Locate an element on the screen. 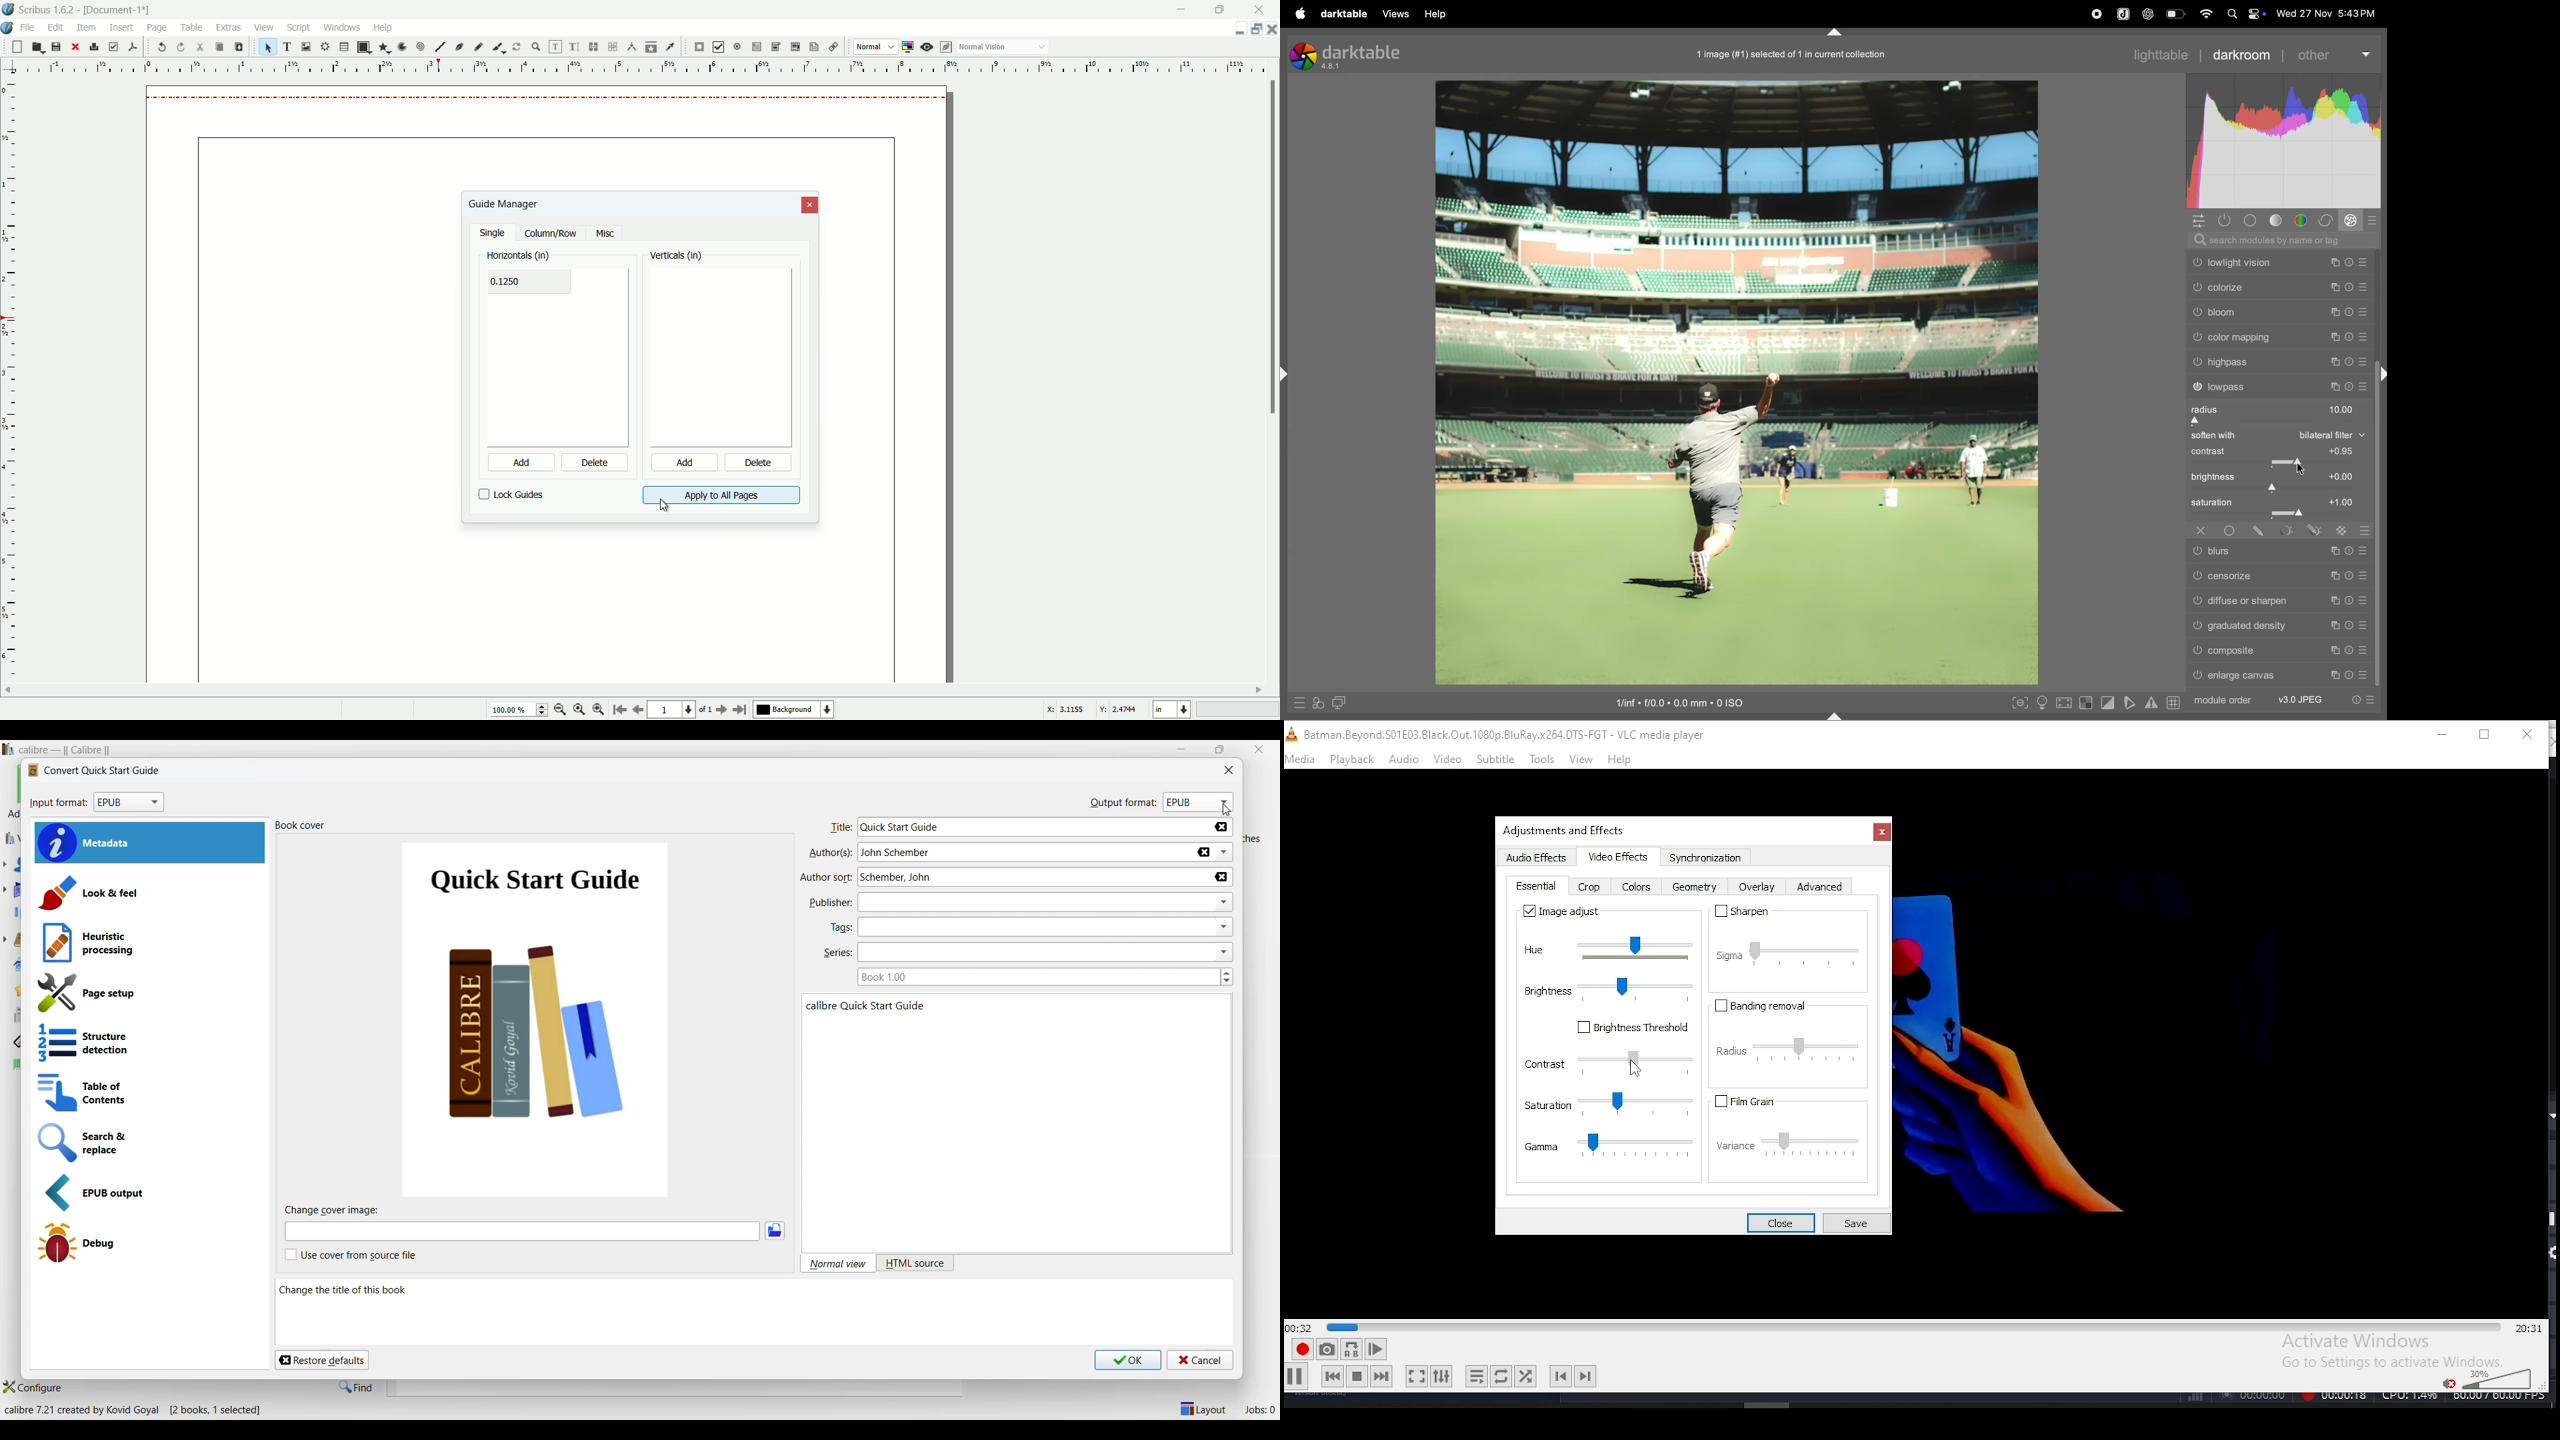  lock guides is located at coordinates (511, 495).